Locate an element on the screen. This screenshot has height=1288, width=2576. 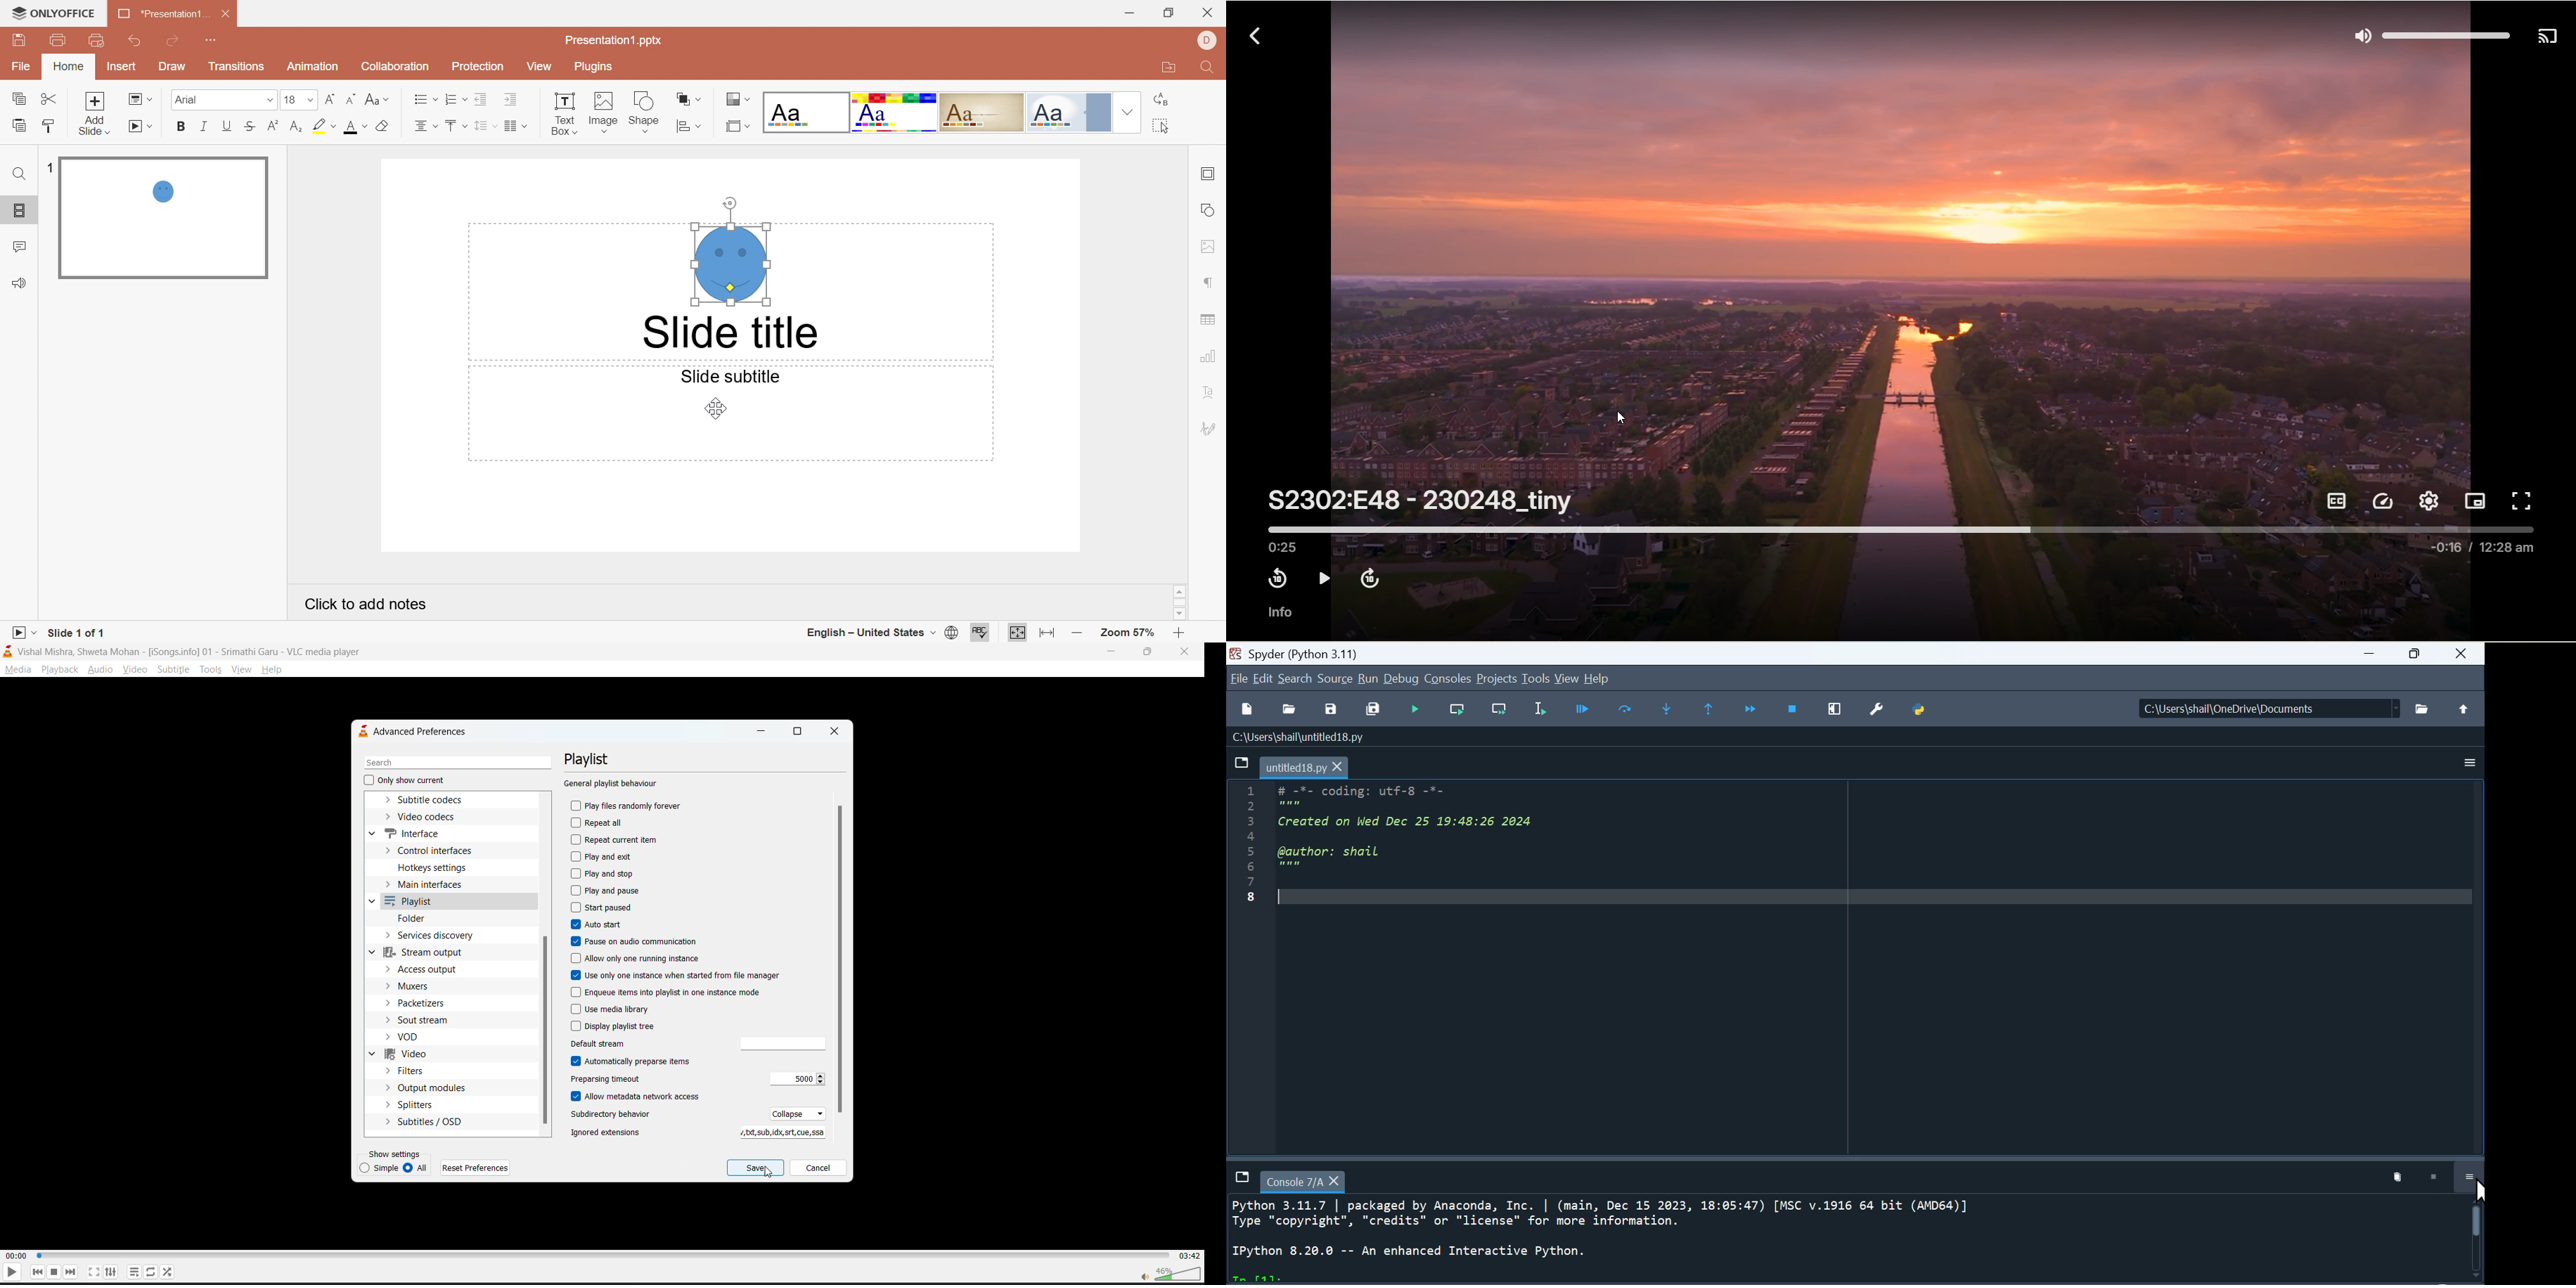
DELL is located at coordinates (1206, 40).